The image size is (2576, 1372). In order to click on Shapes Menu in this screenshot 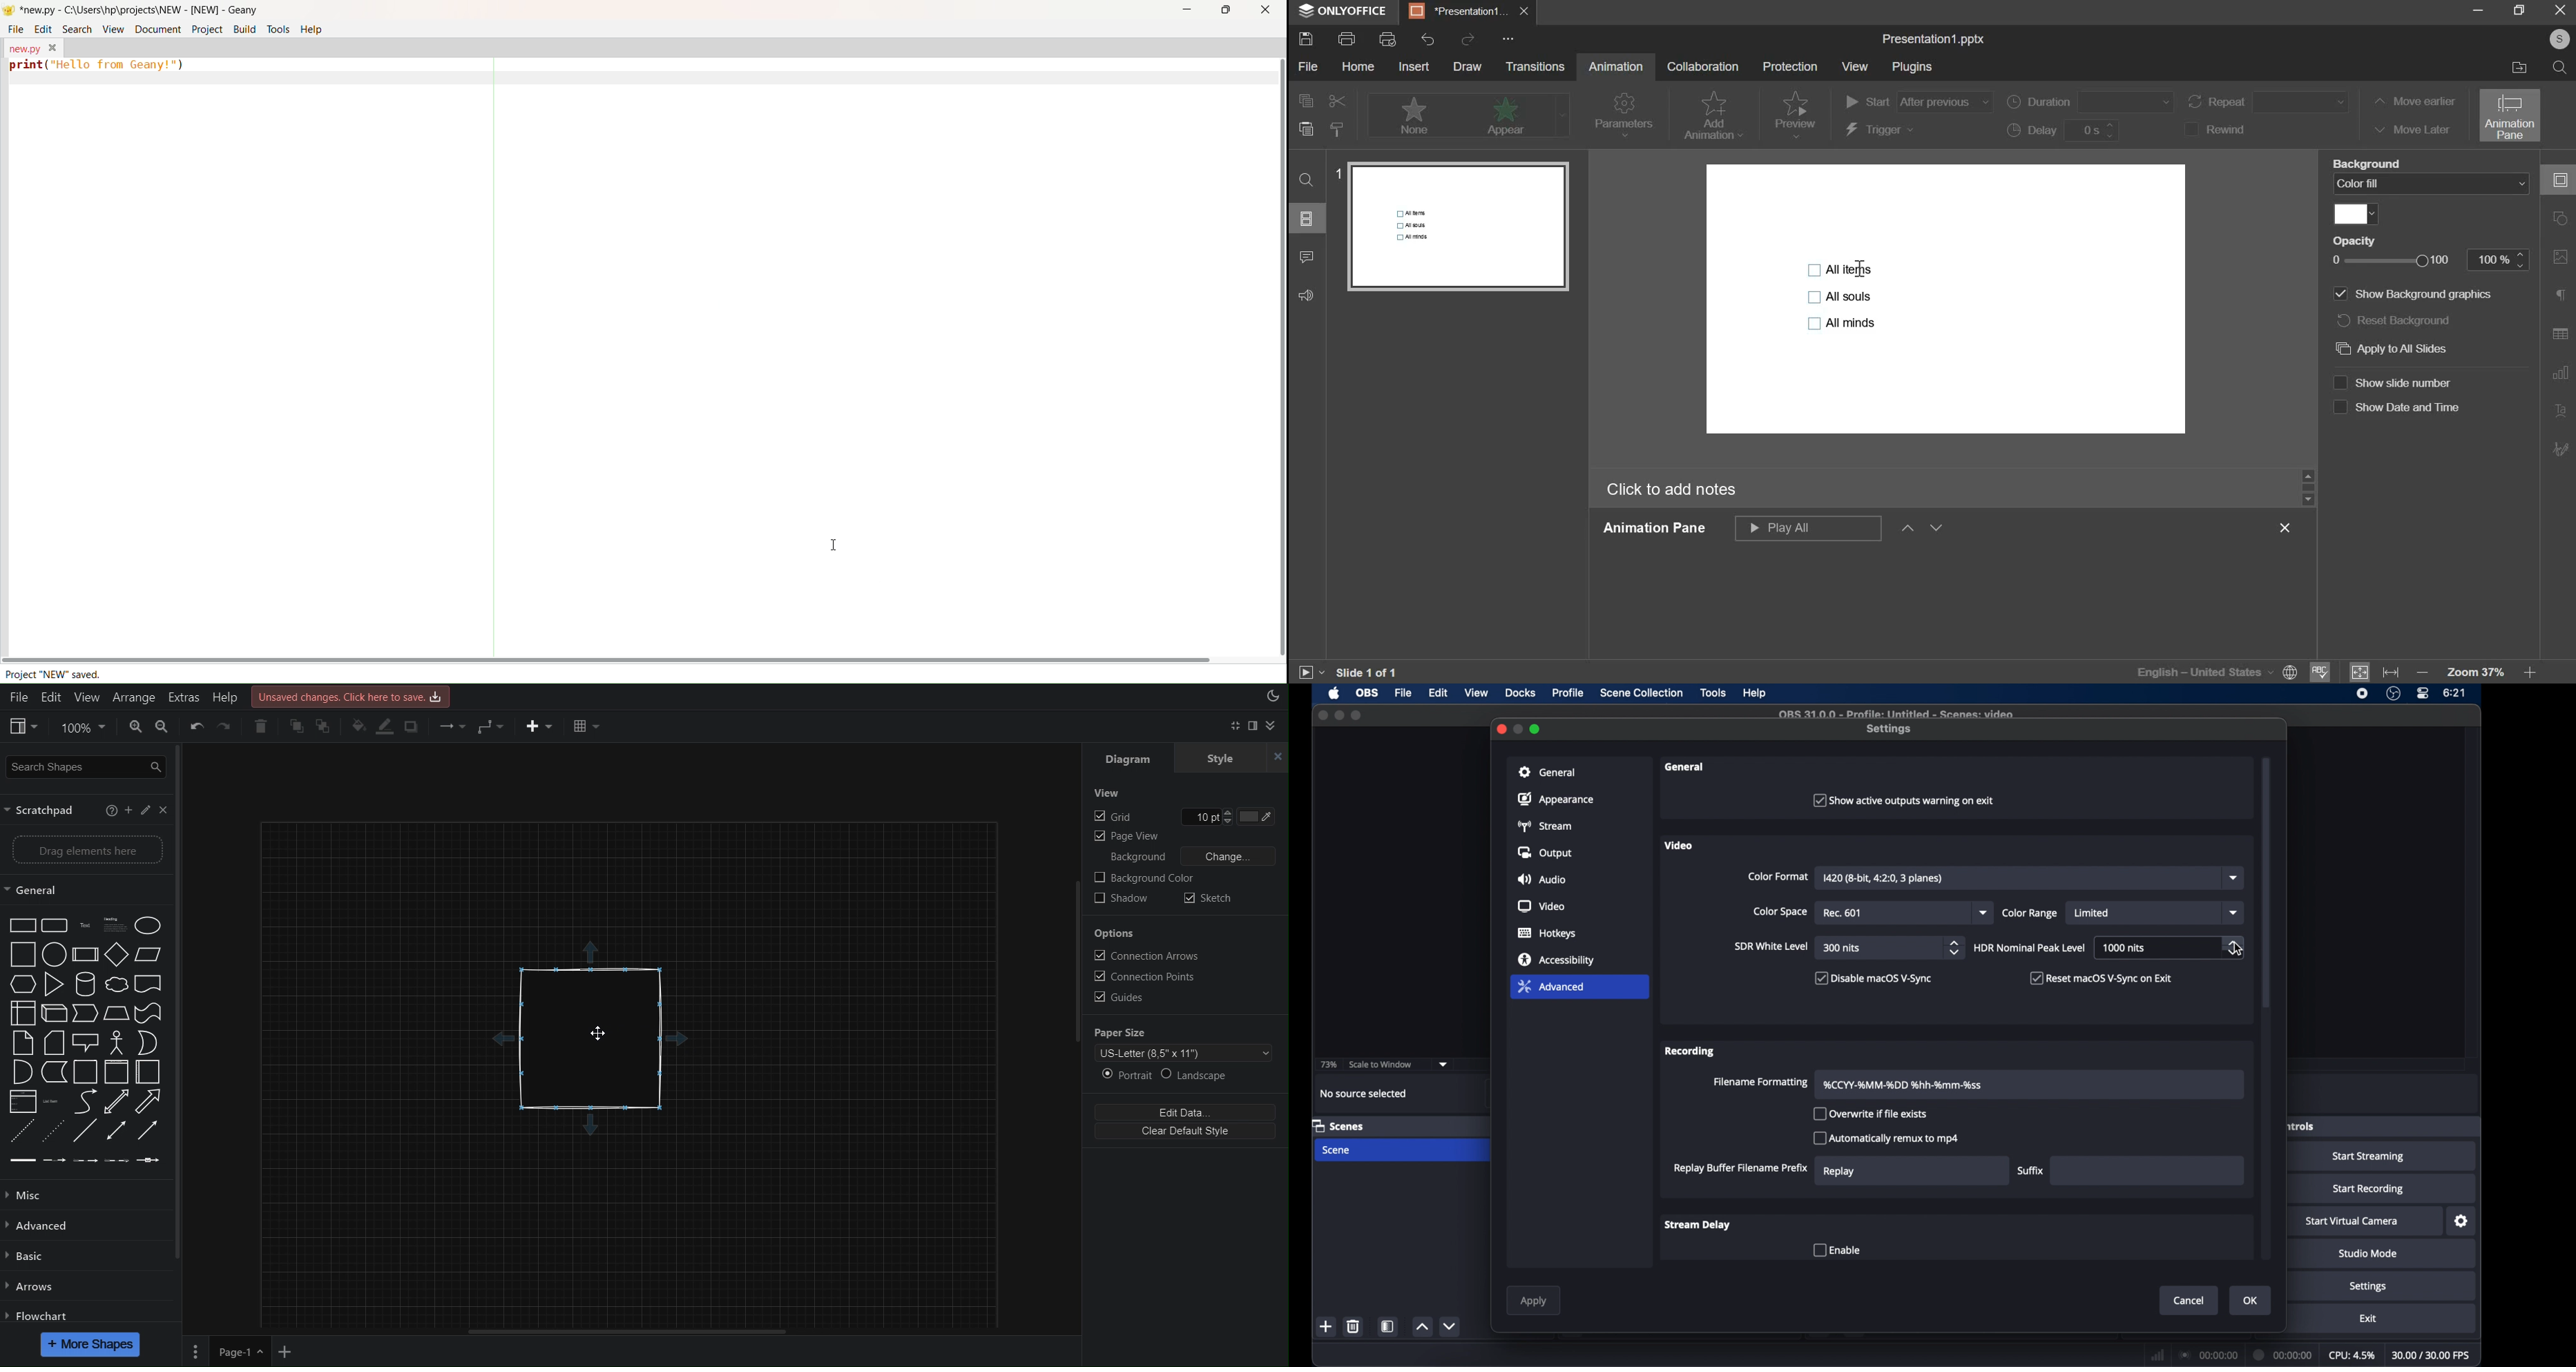, I will do `click(86, 1041)`.